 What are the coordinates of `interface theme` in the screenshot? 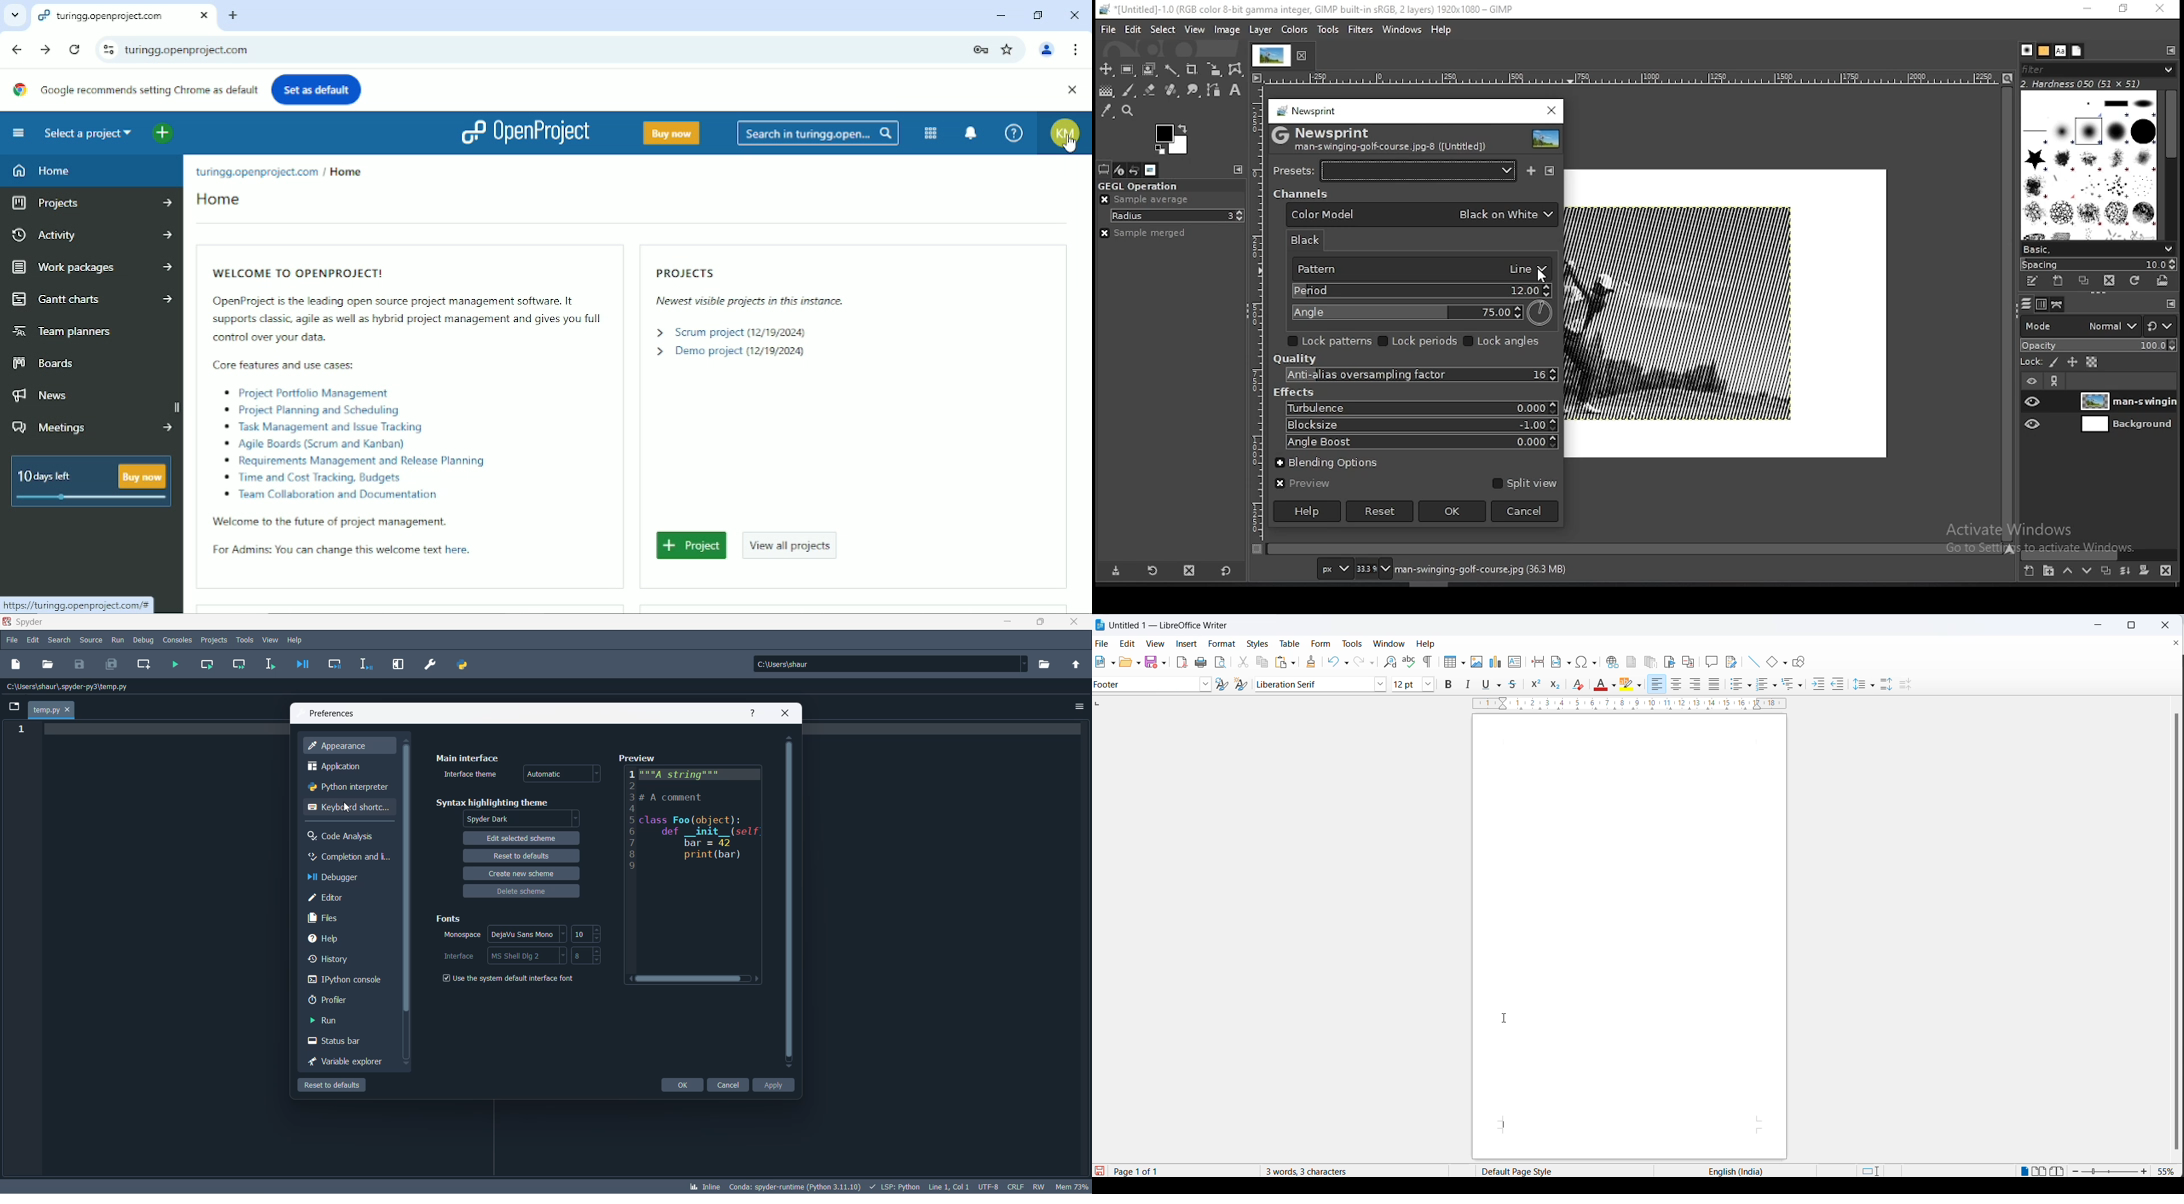 It's located at (470, 773).